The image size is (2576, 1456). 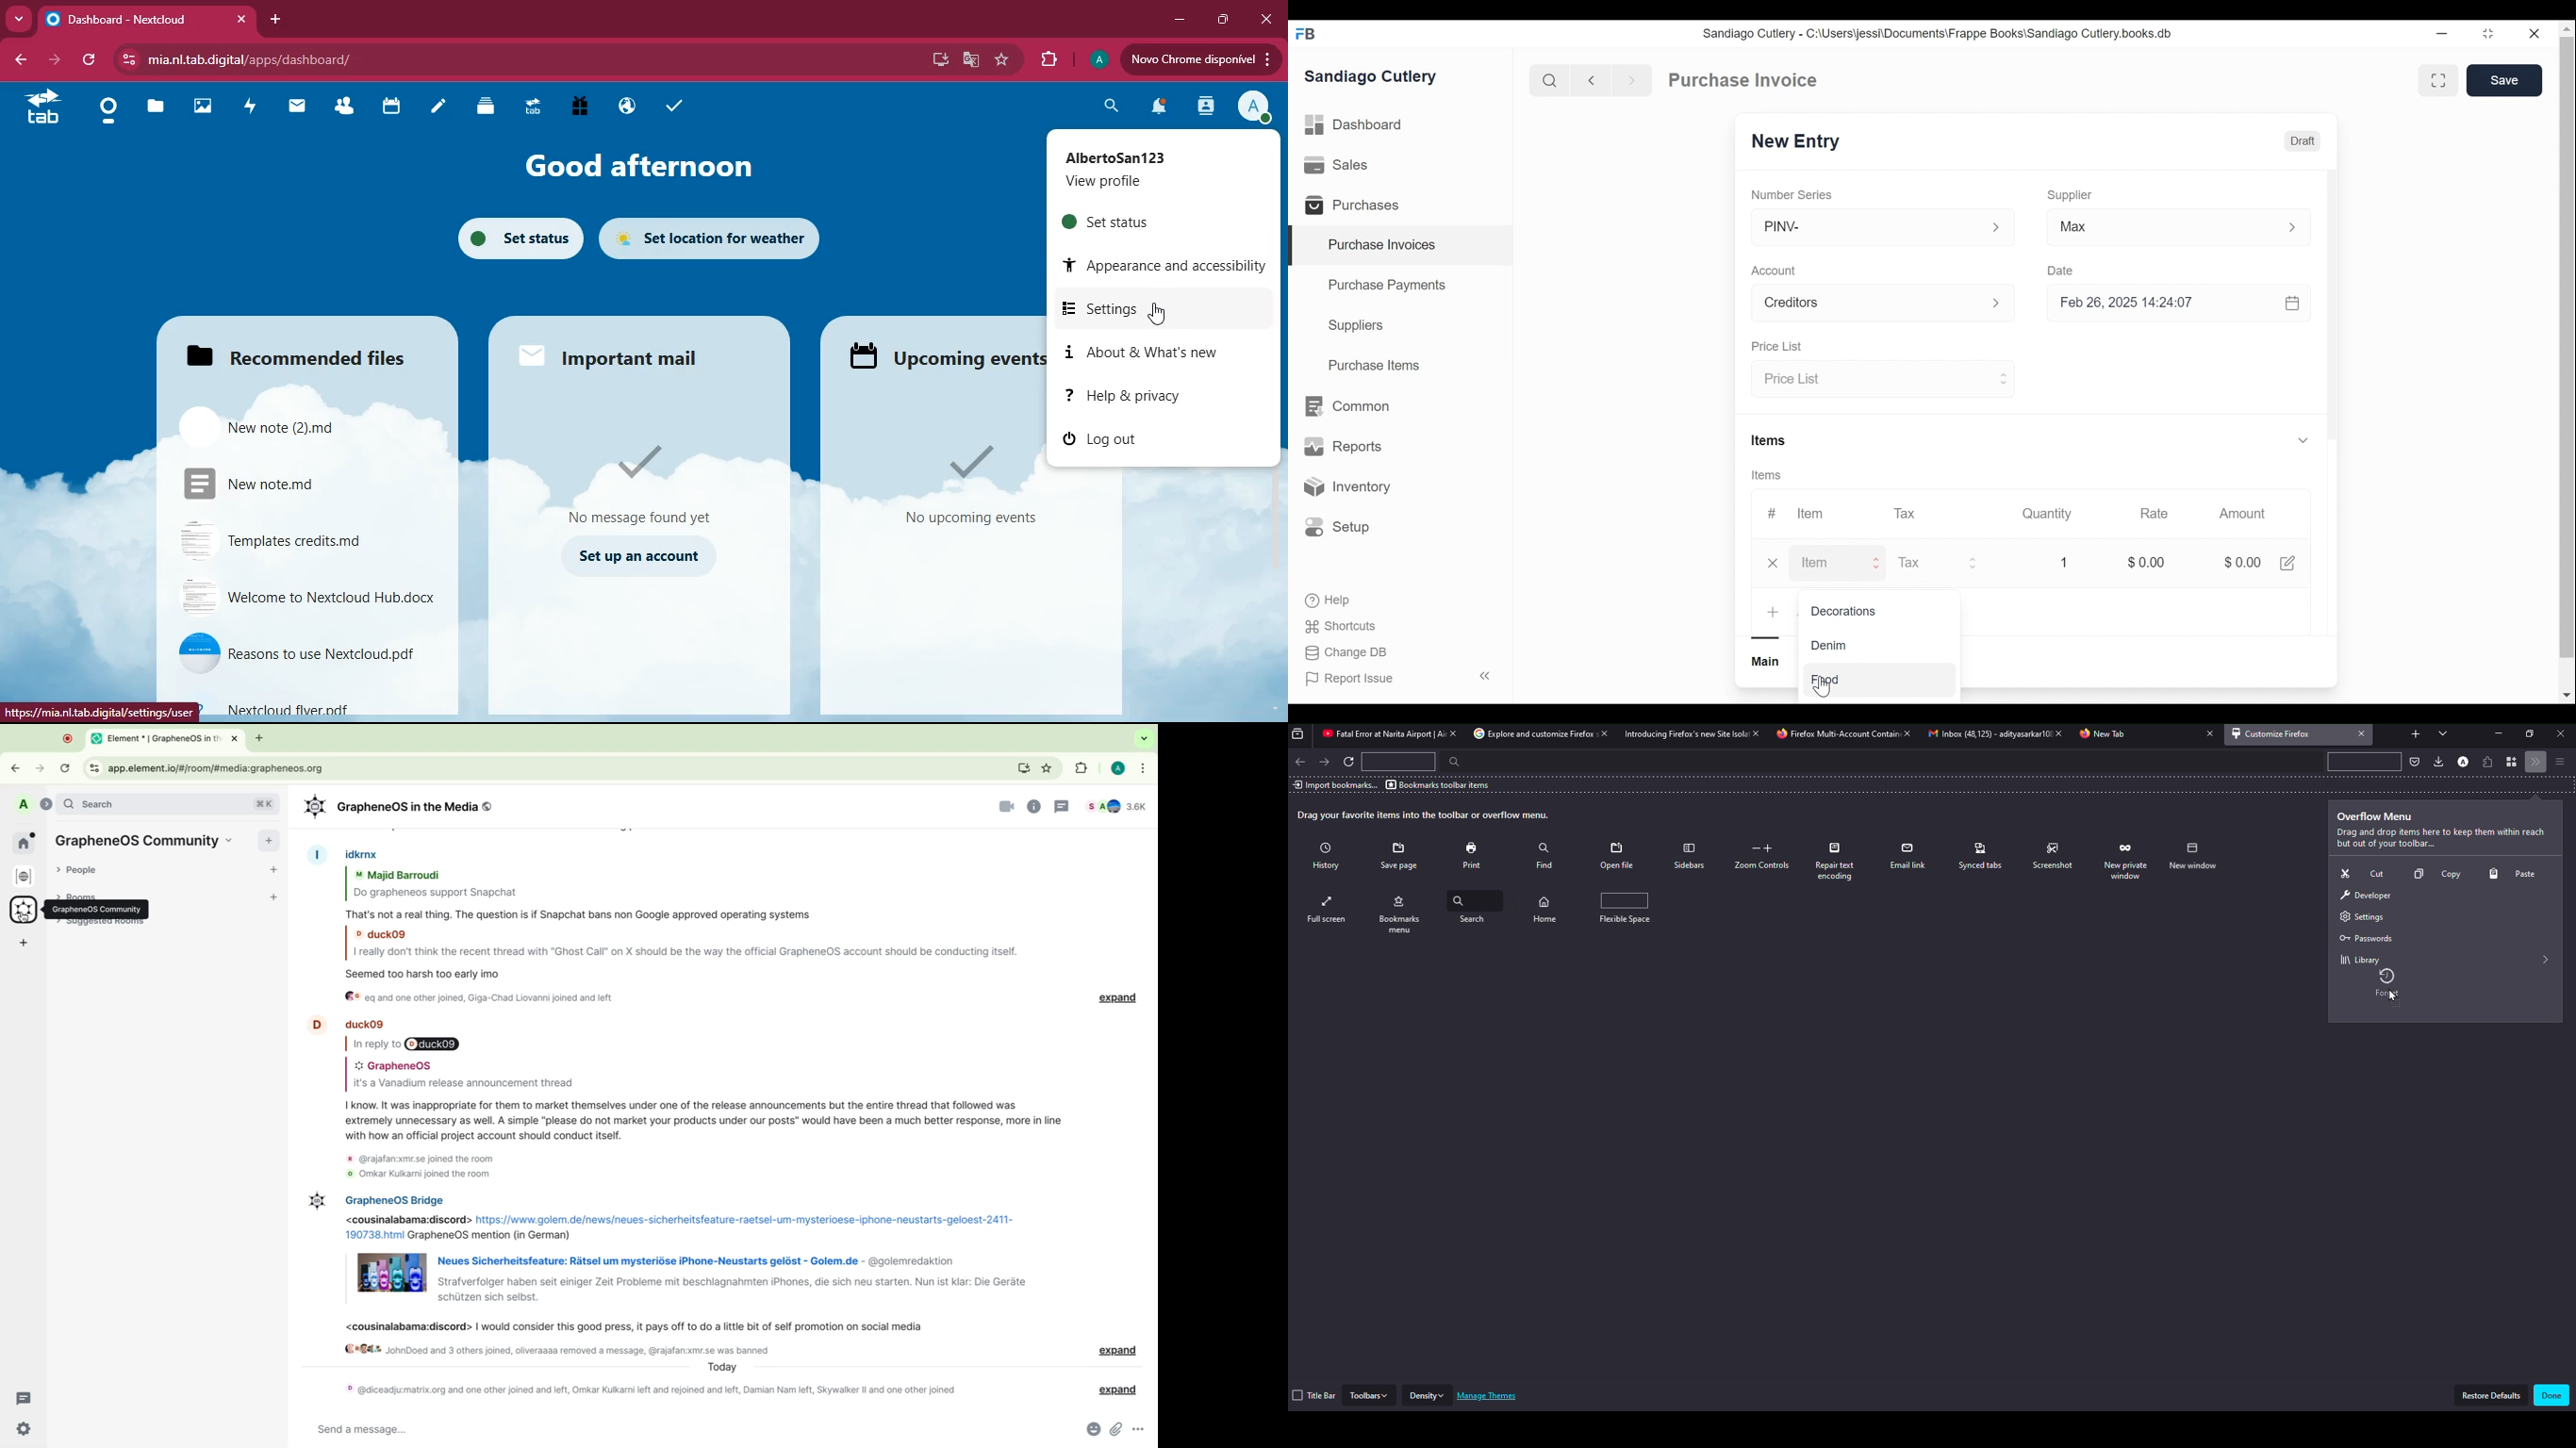 I want to click on restore, so click(x=2488, y=35).